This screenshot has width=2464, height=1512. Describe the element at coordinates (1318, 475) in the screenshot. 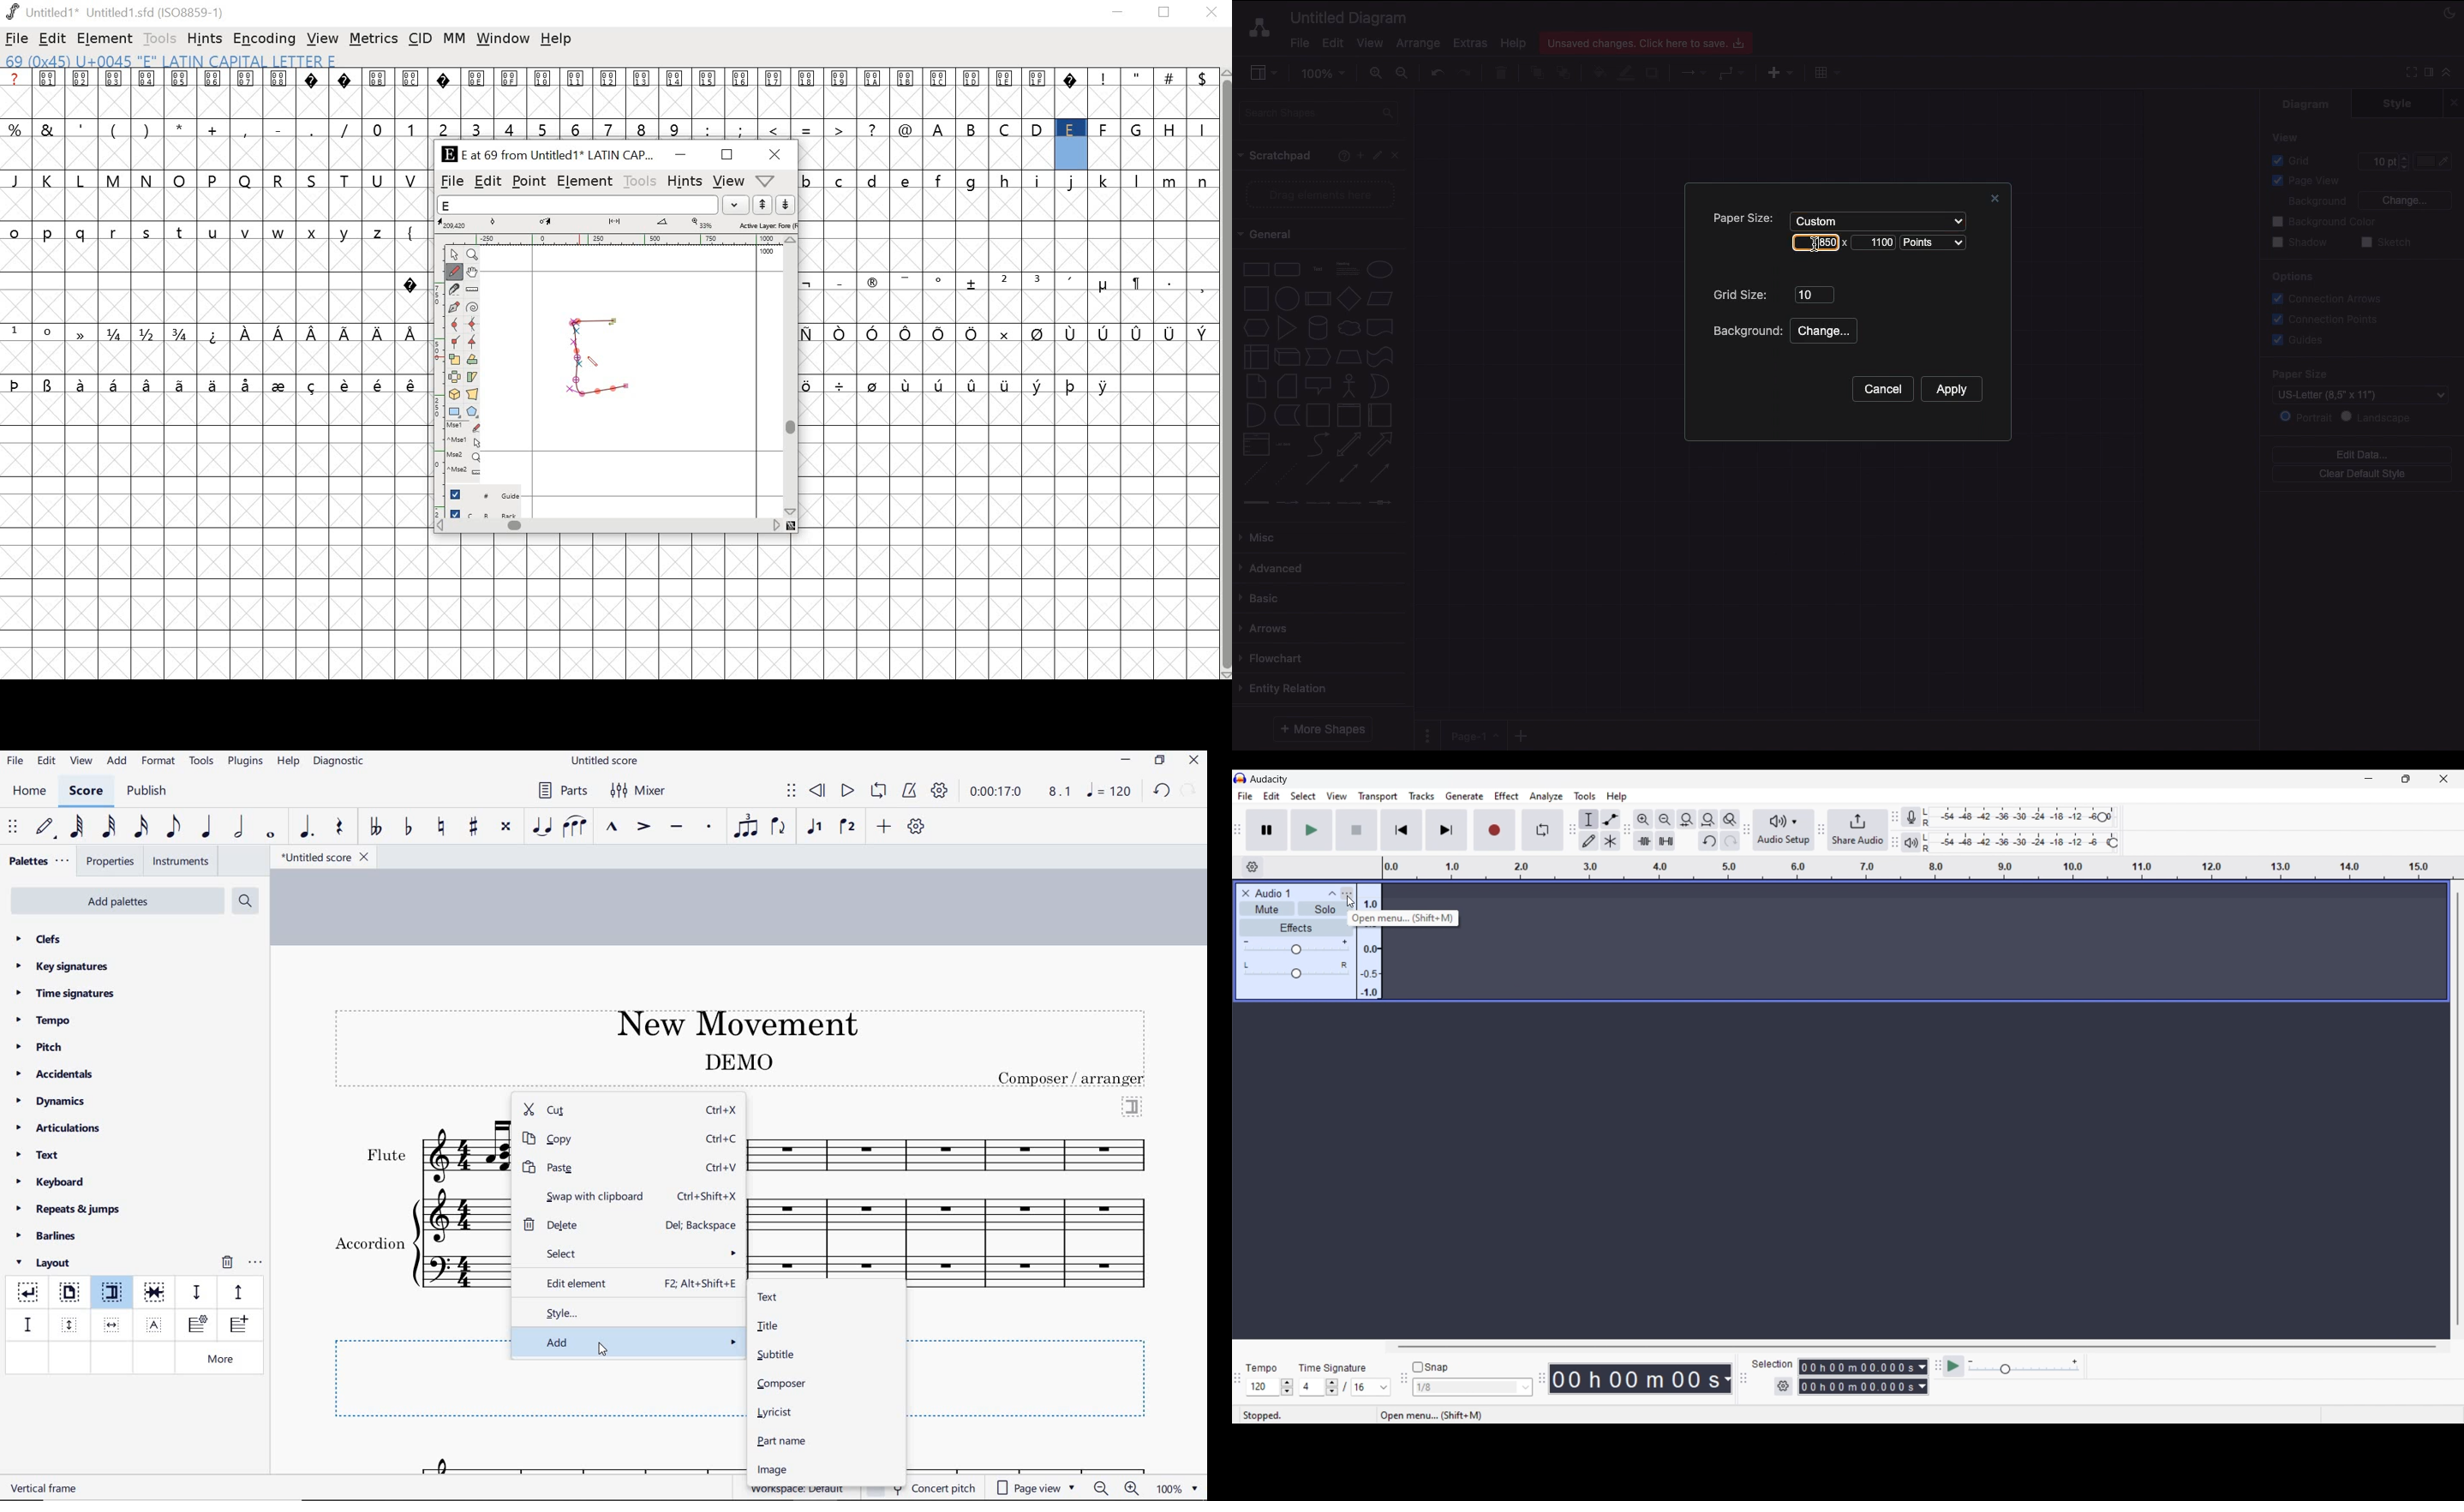

I see `Line` at that location.